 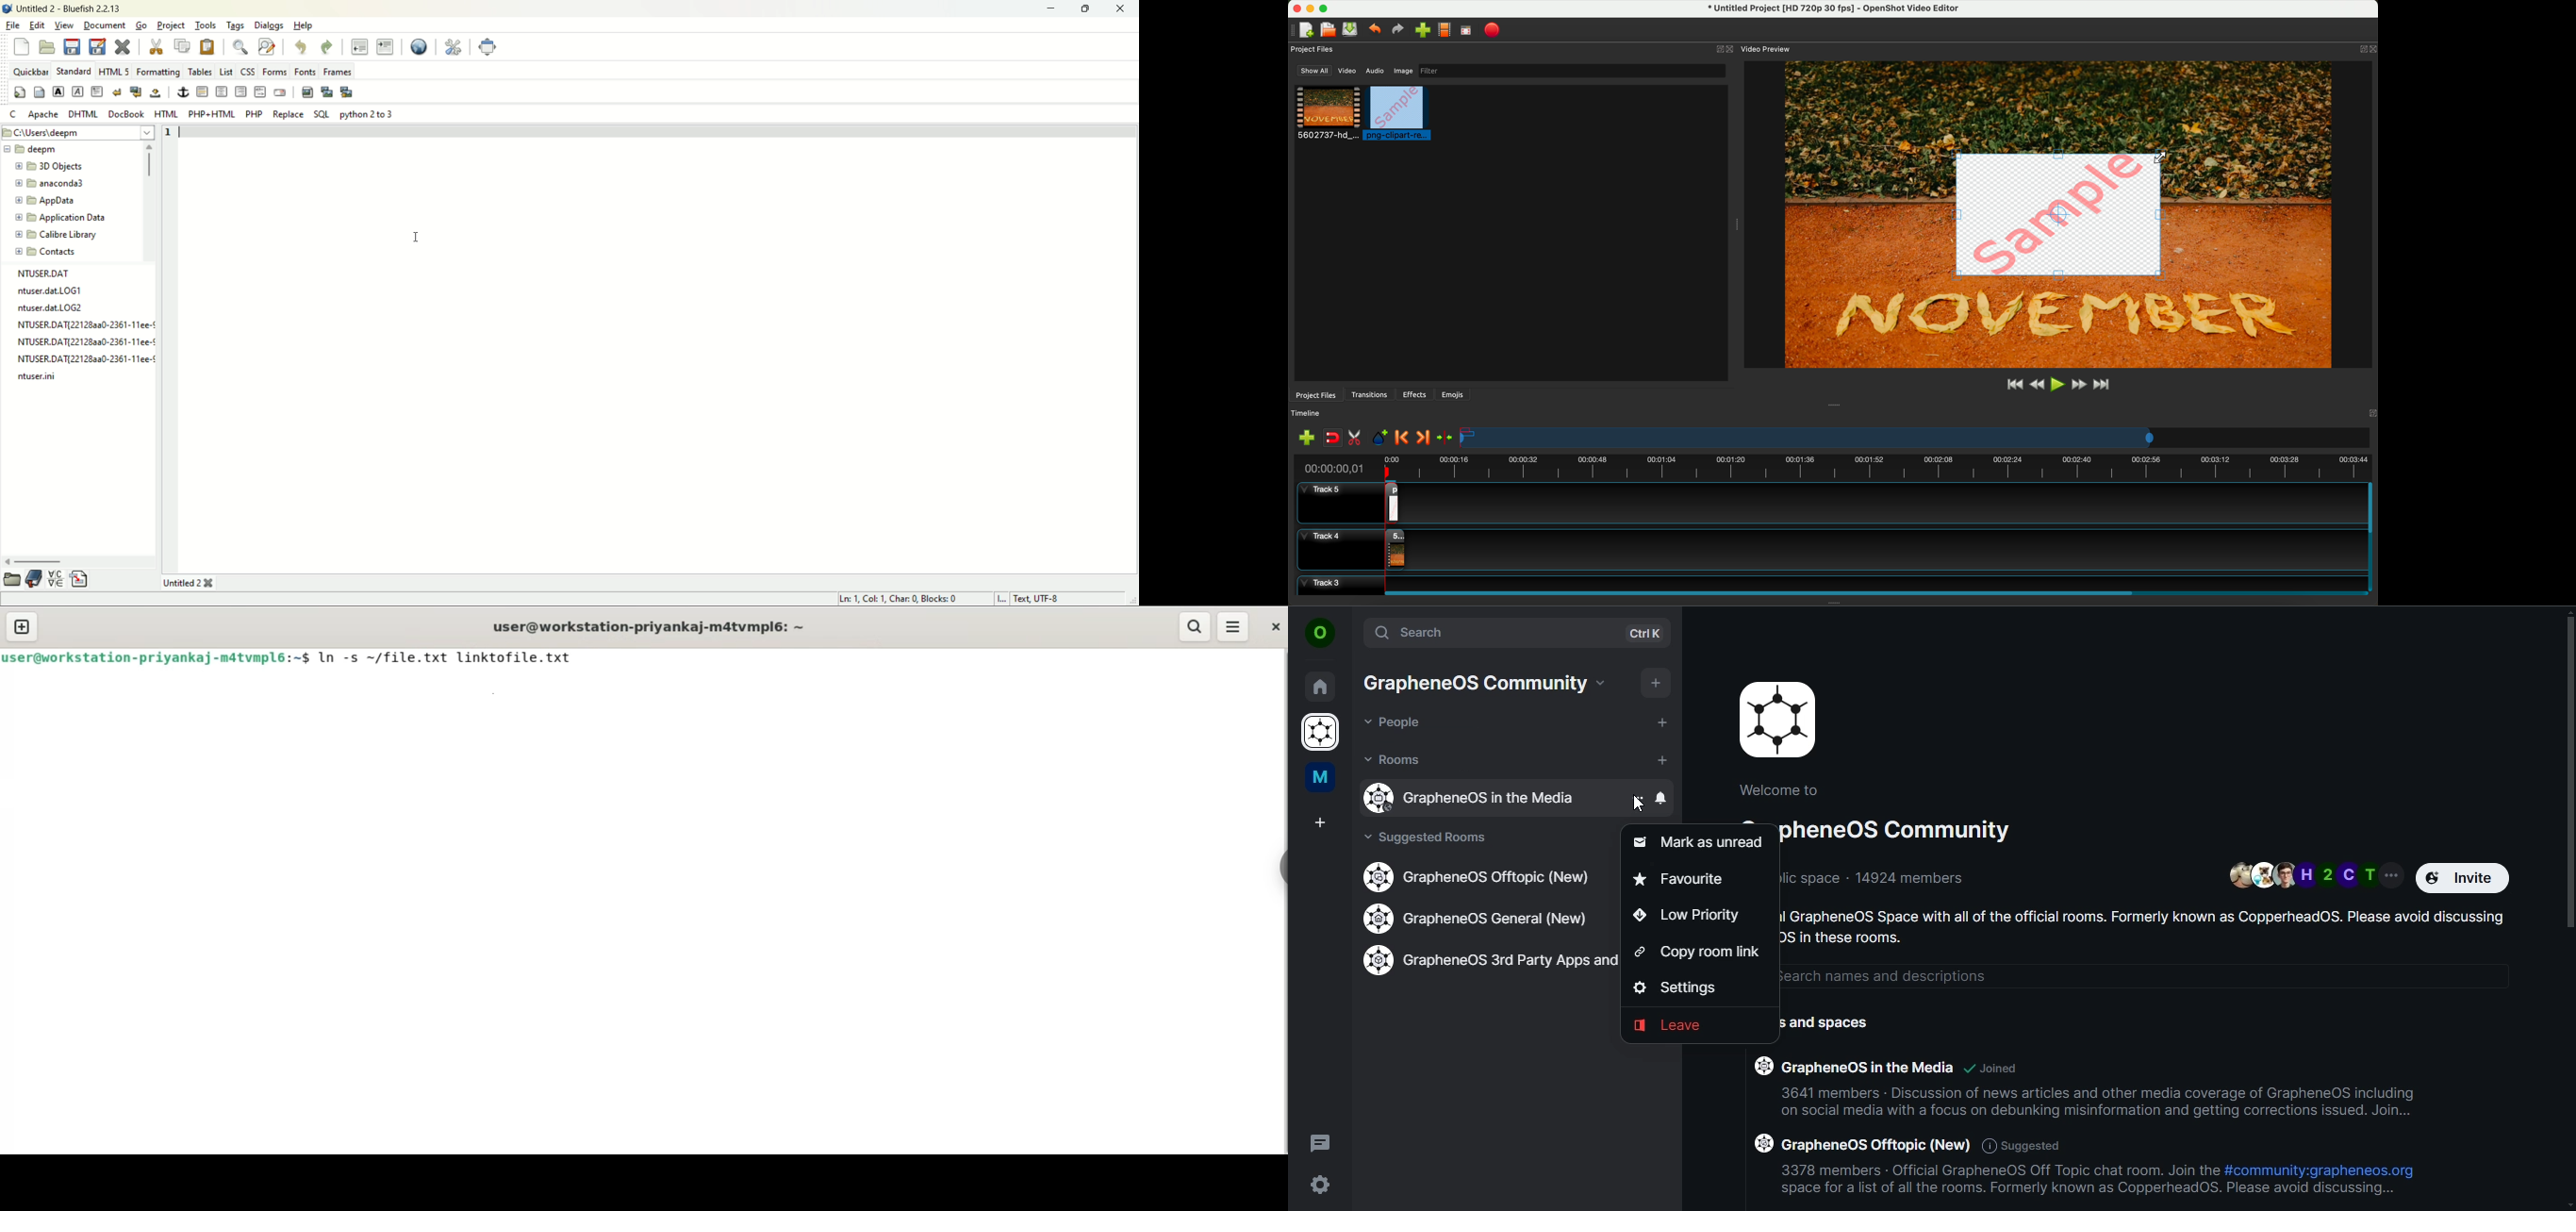 What do you see at coordinates (204, 26) in the screenshot?
I see `tools` at bounding box center [204, 26].